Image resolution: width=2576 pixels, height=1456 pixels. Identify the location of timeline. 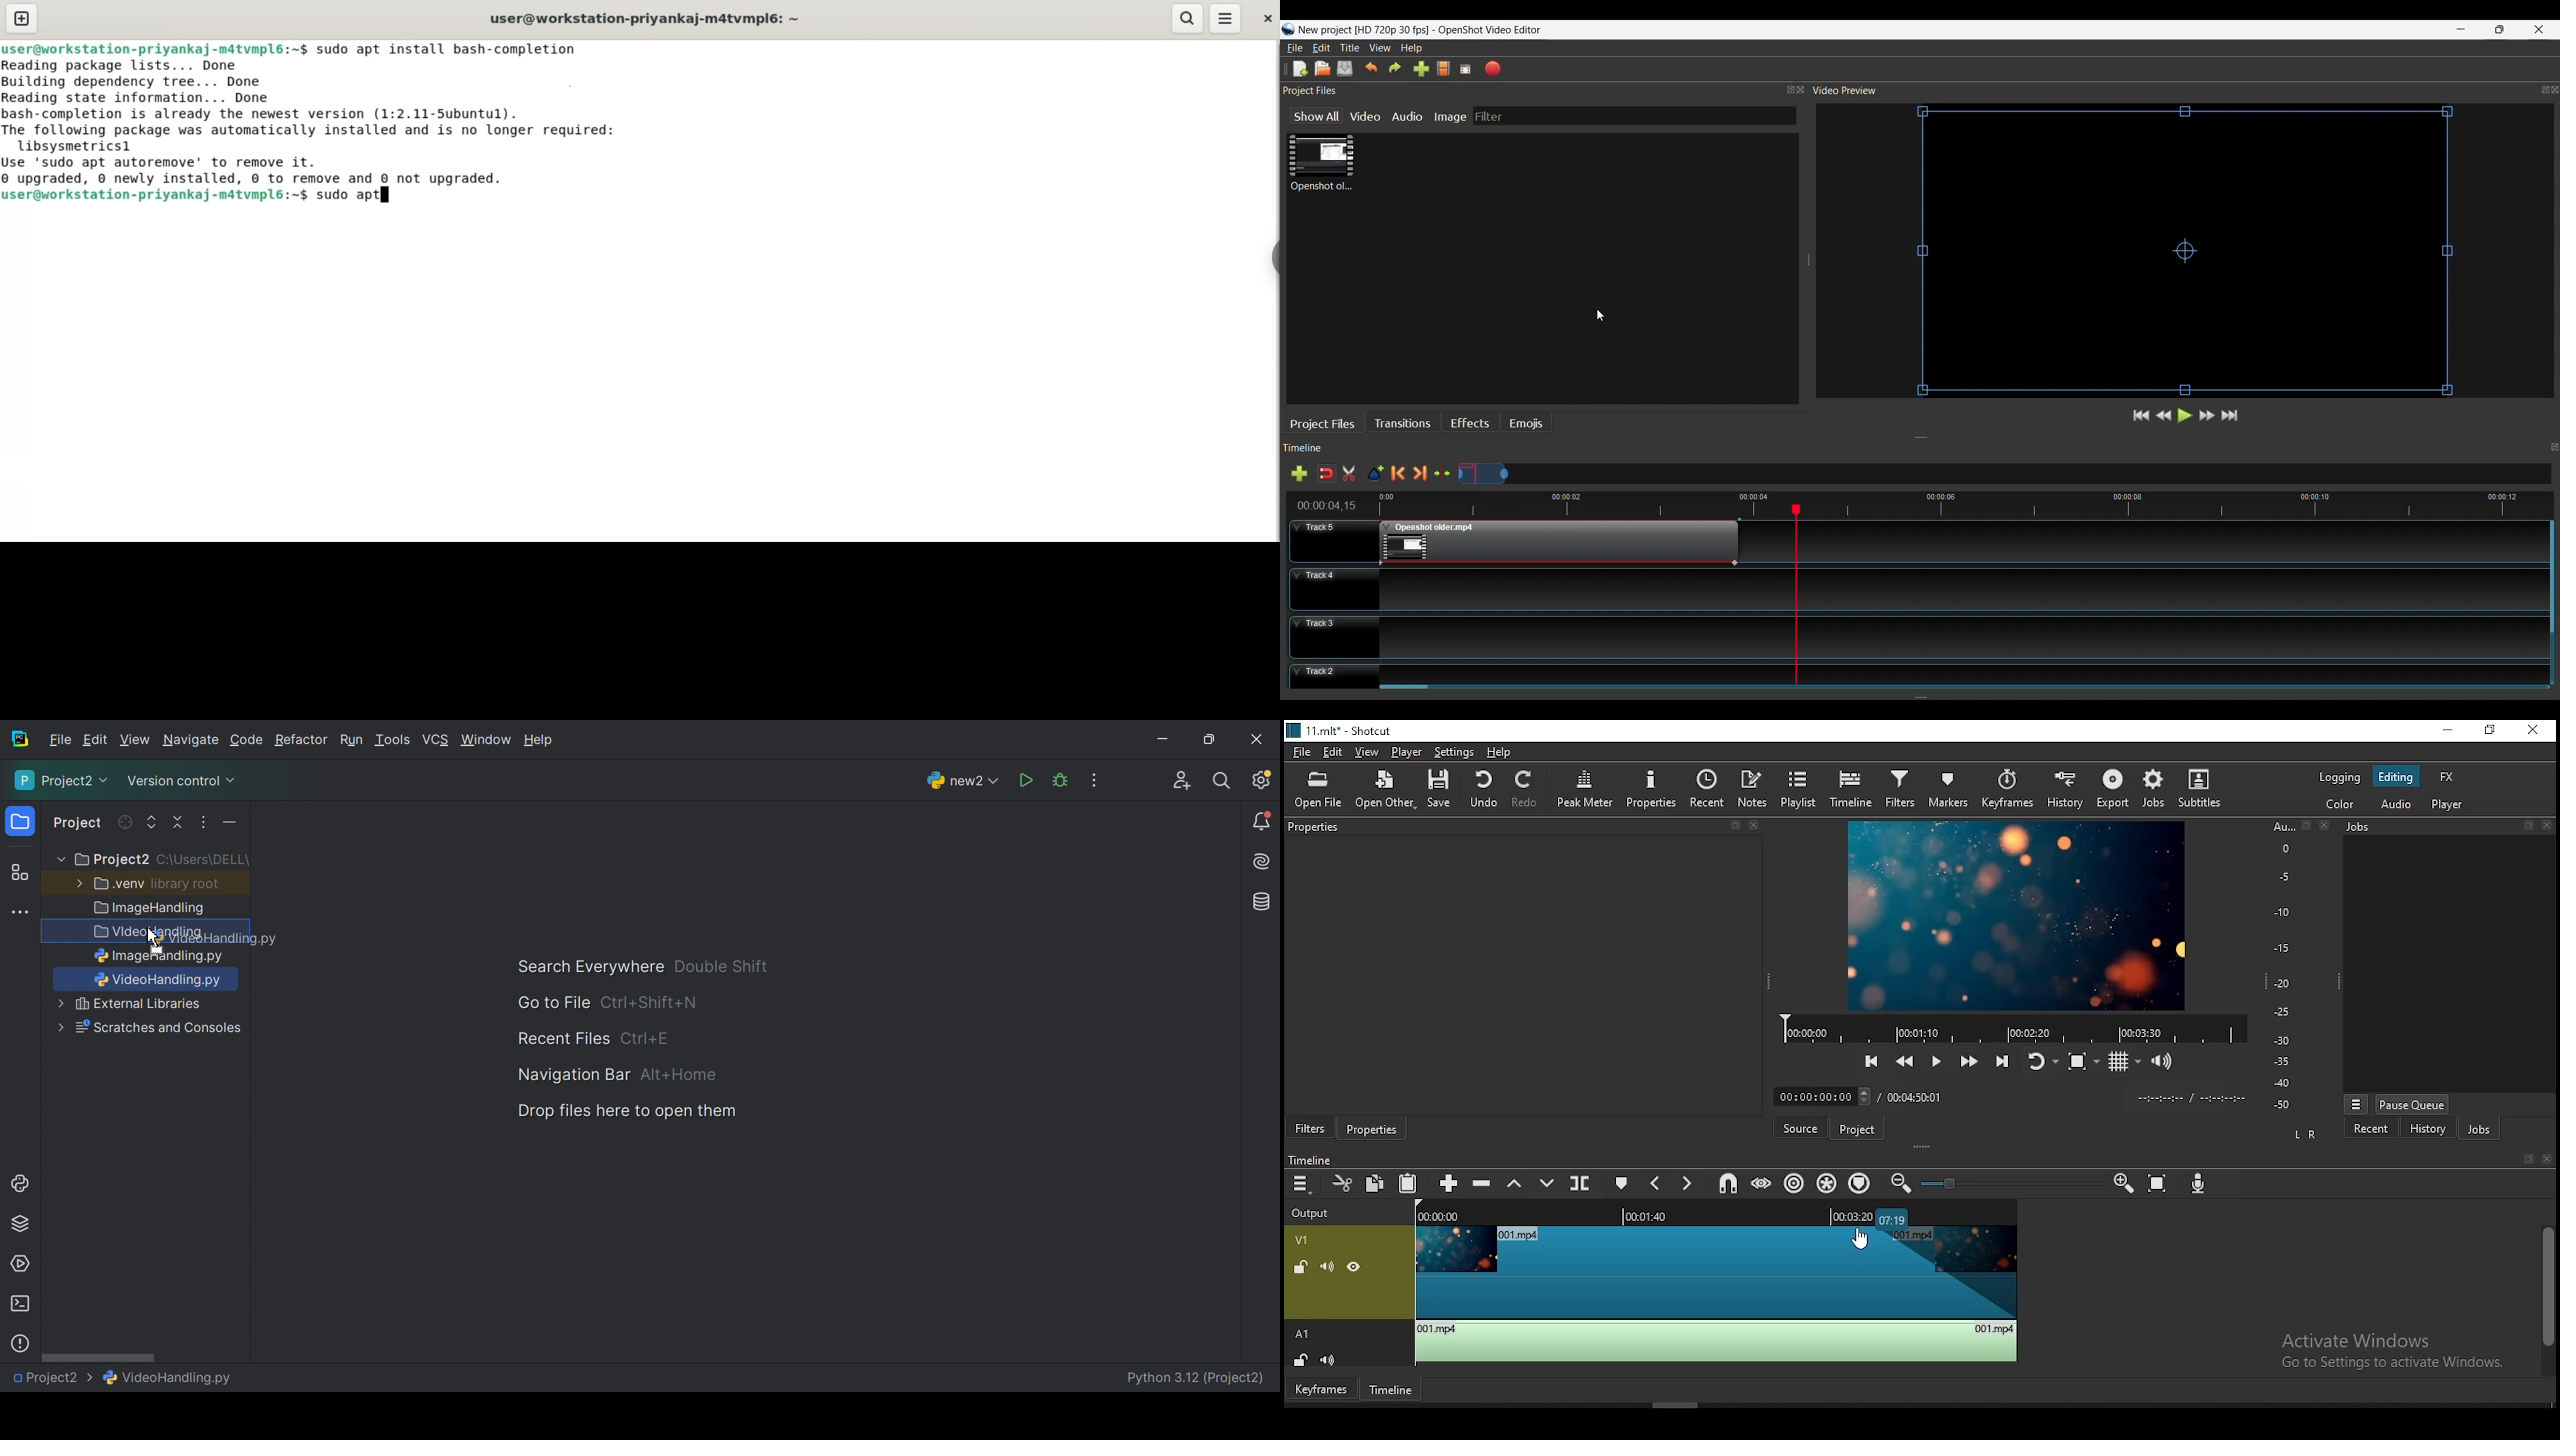
(1391, 1392).